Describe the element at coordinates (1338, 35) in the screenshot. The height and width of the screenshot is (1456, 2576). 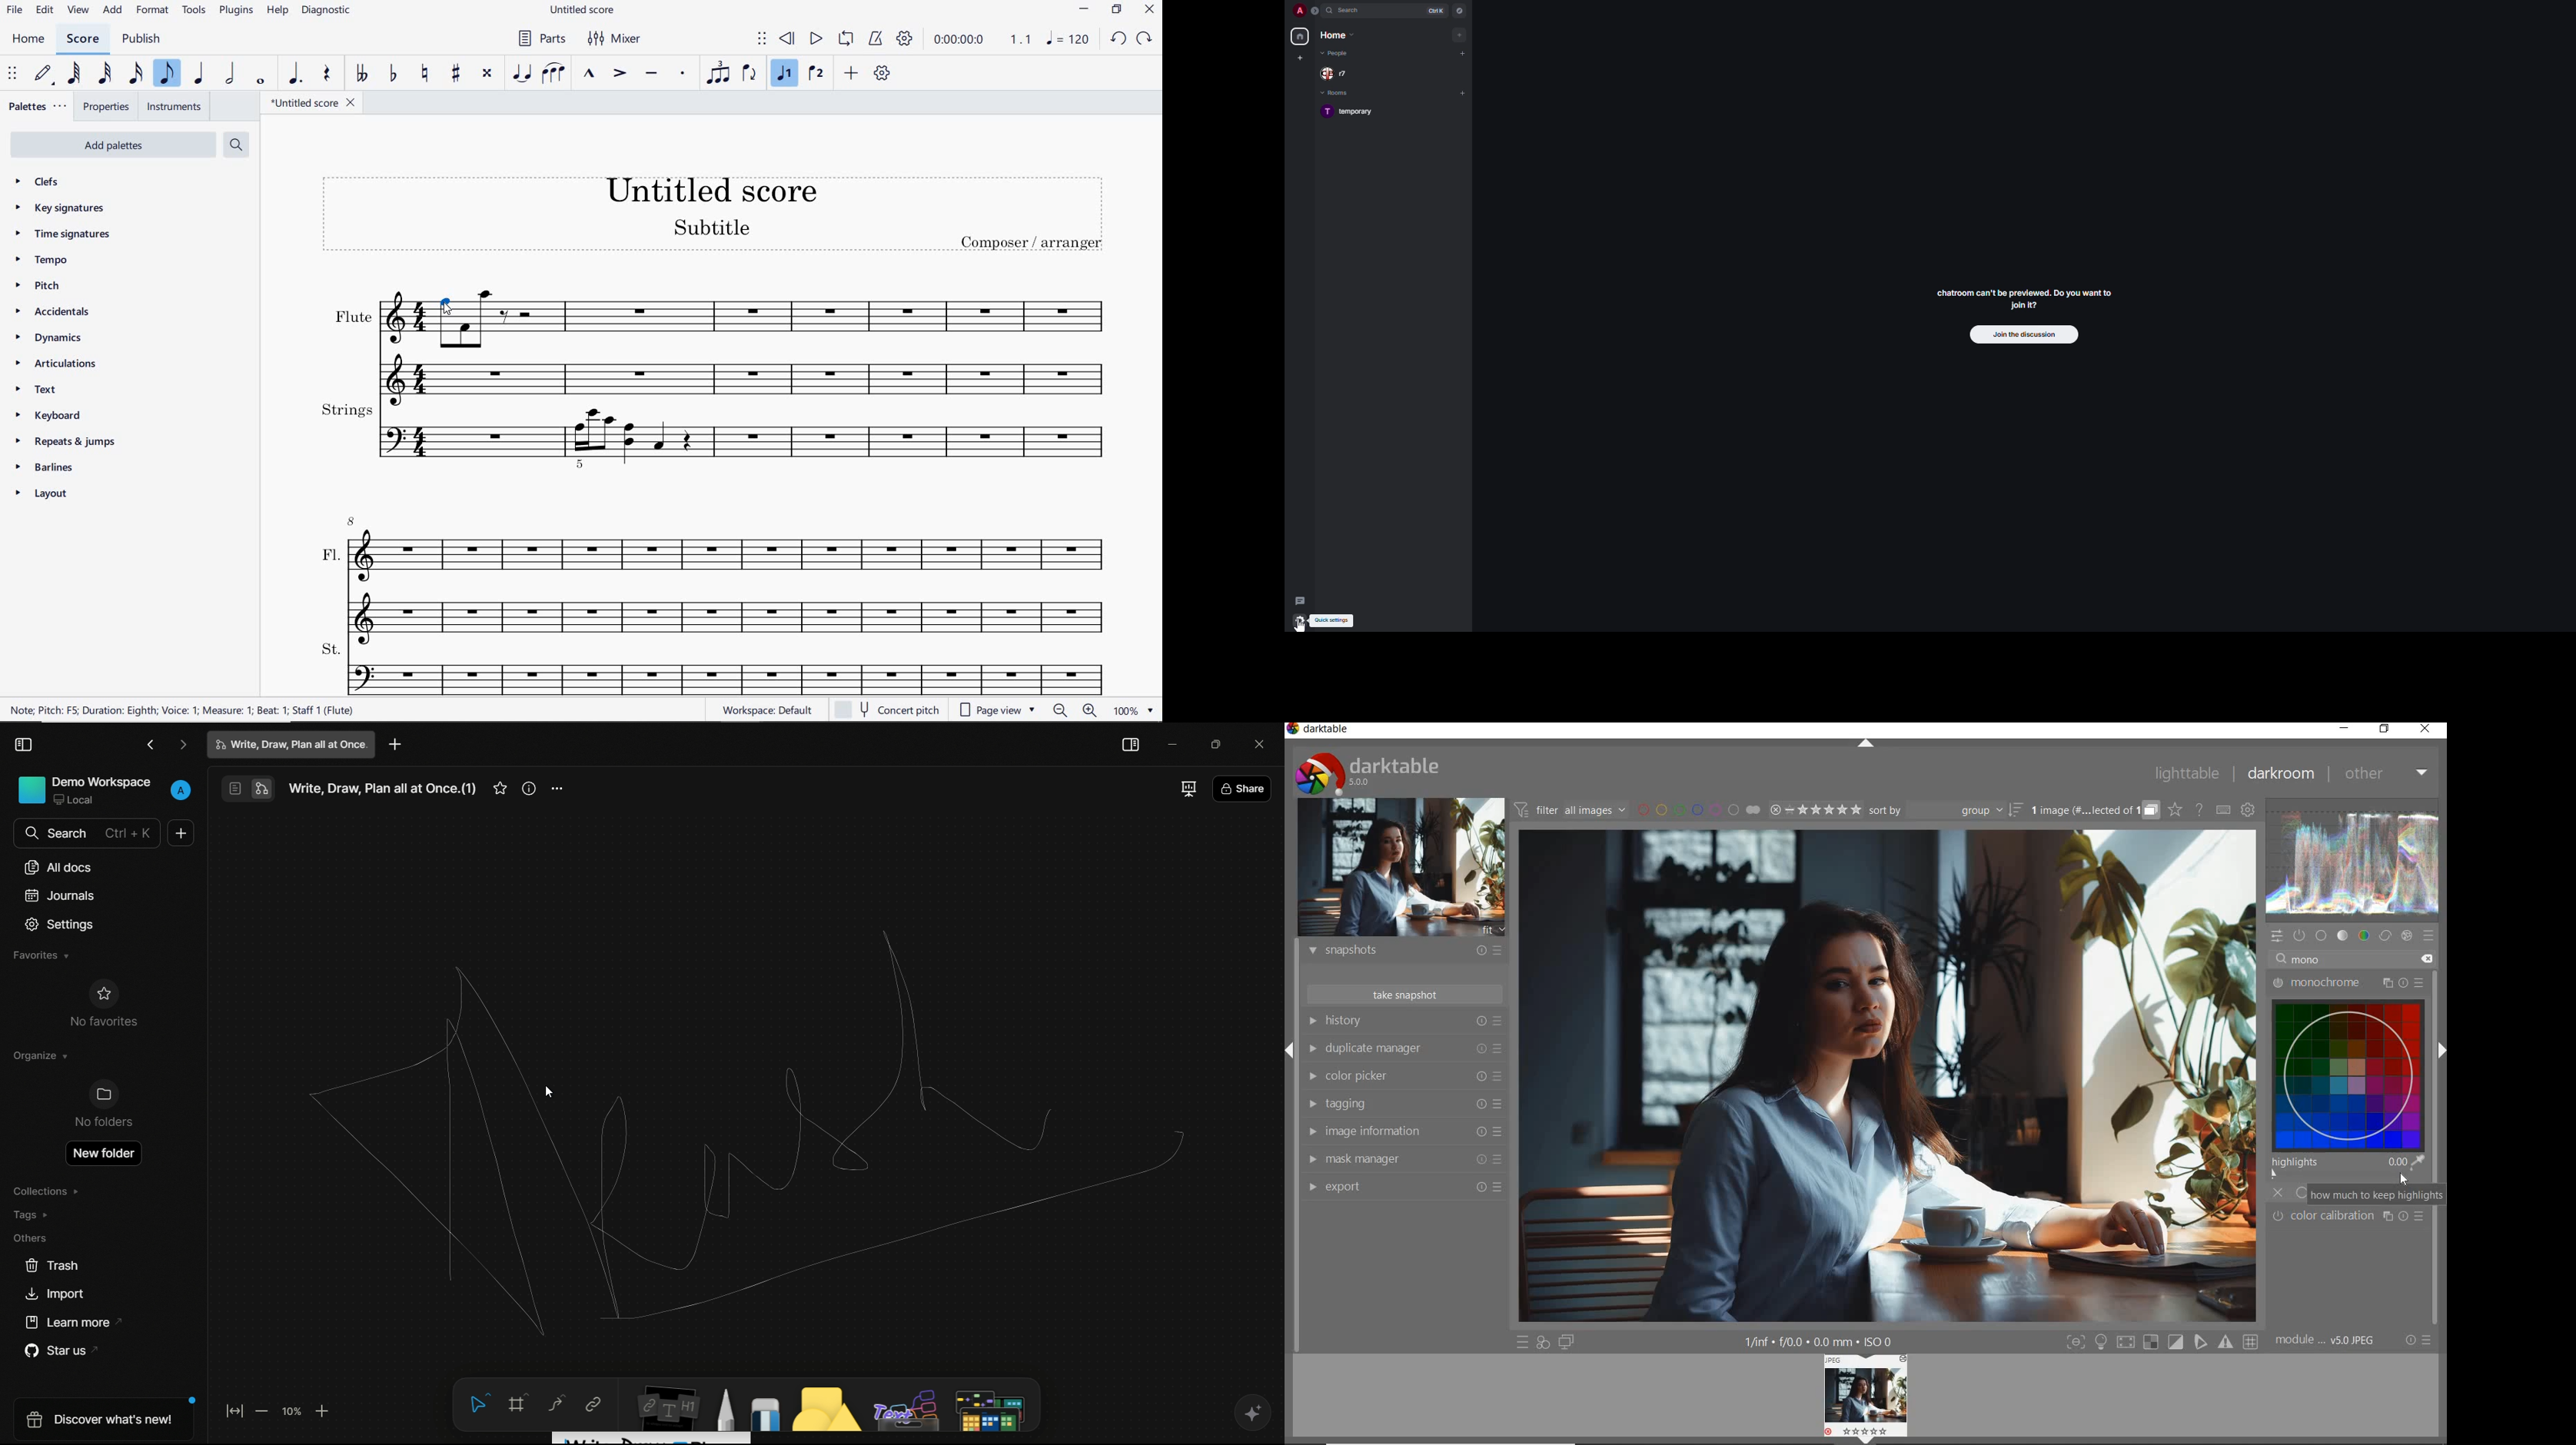
I see `home` at that location.